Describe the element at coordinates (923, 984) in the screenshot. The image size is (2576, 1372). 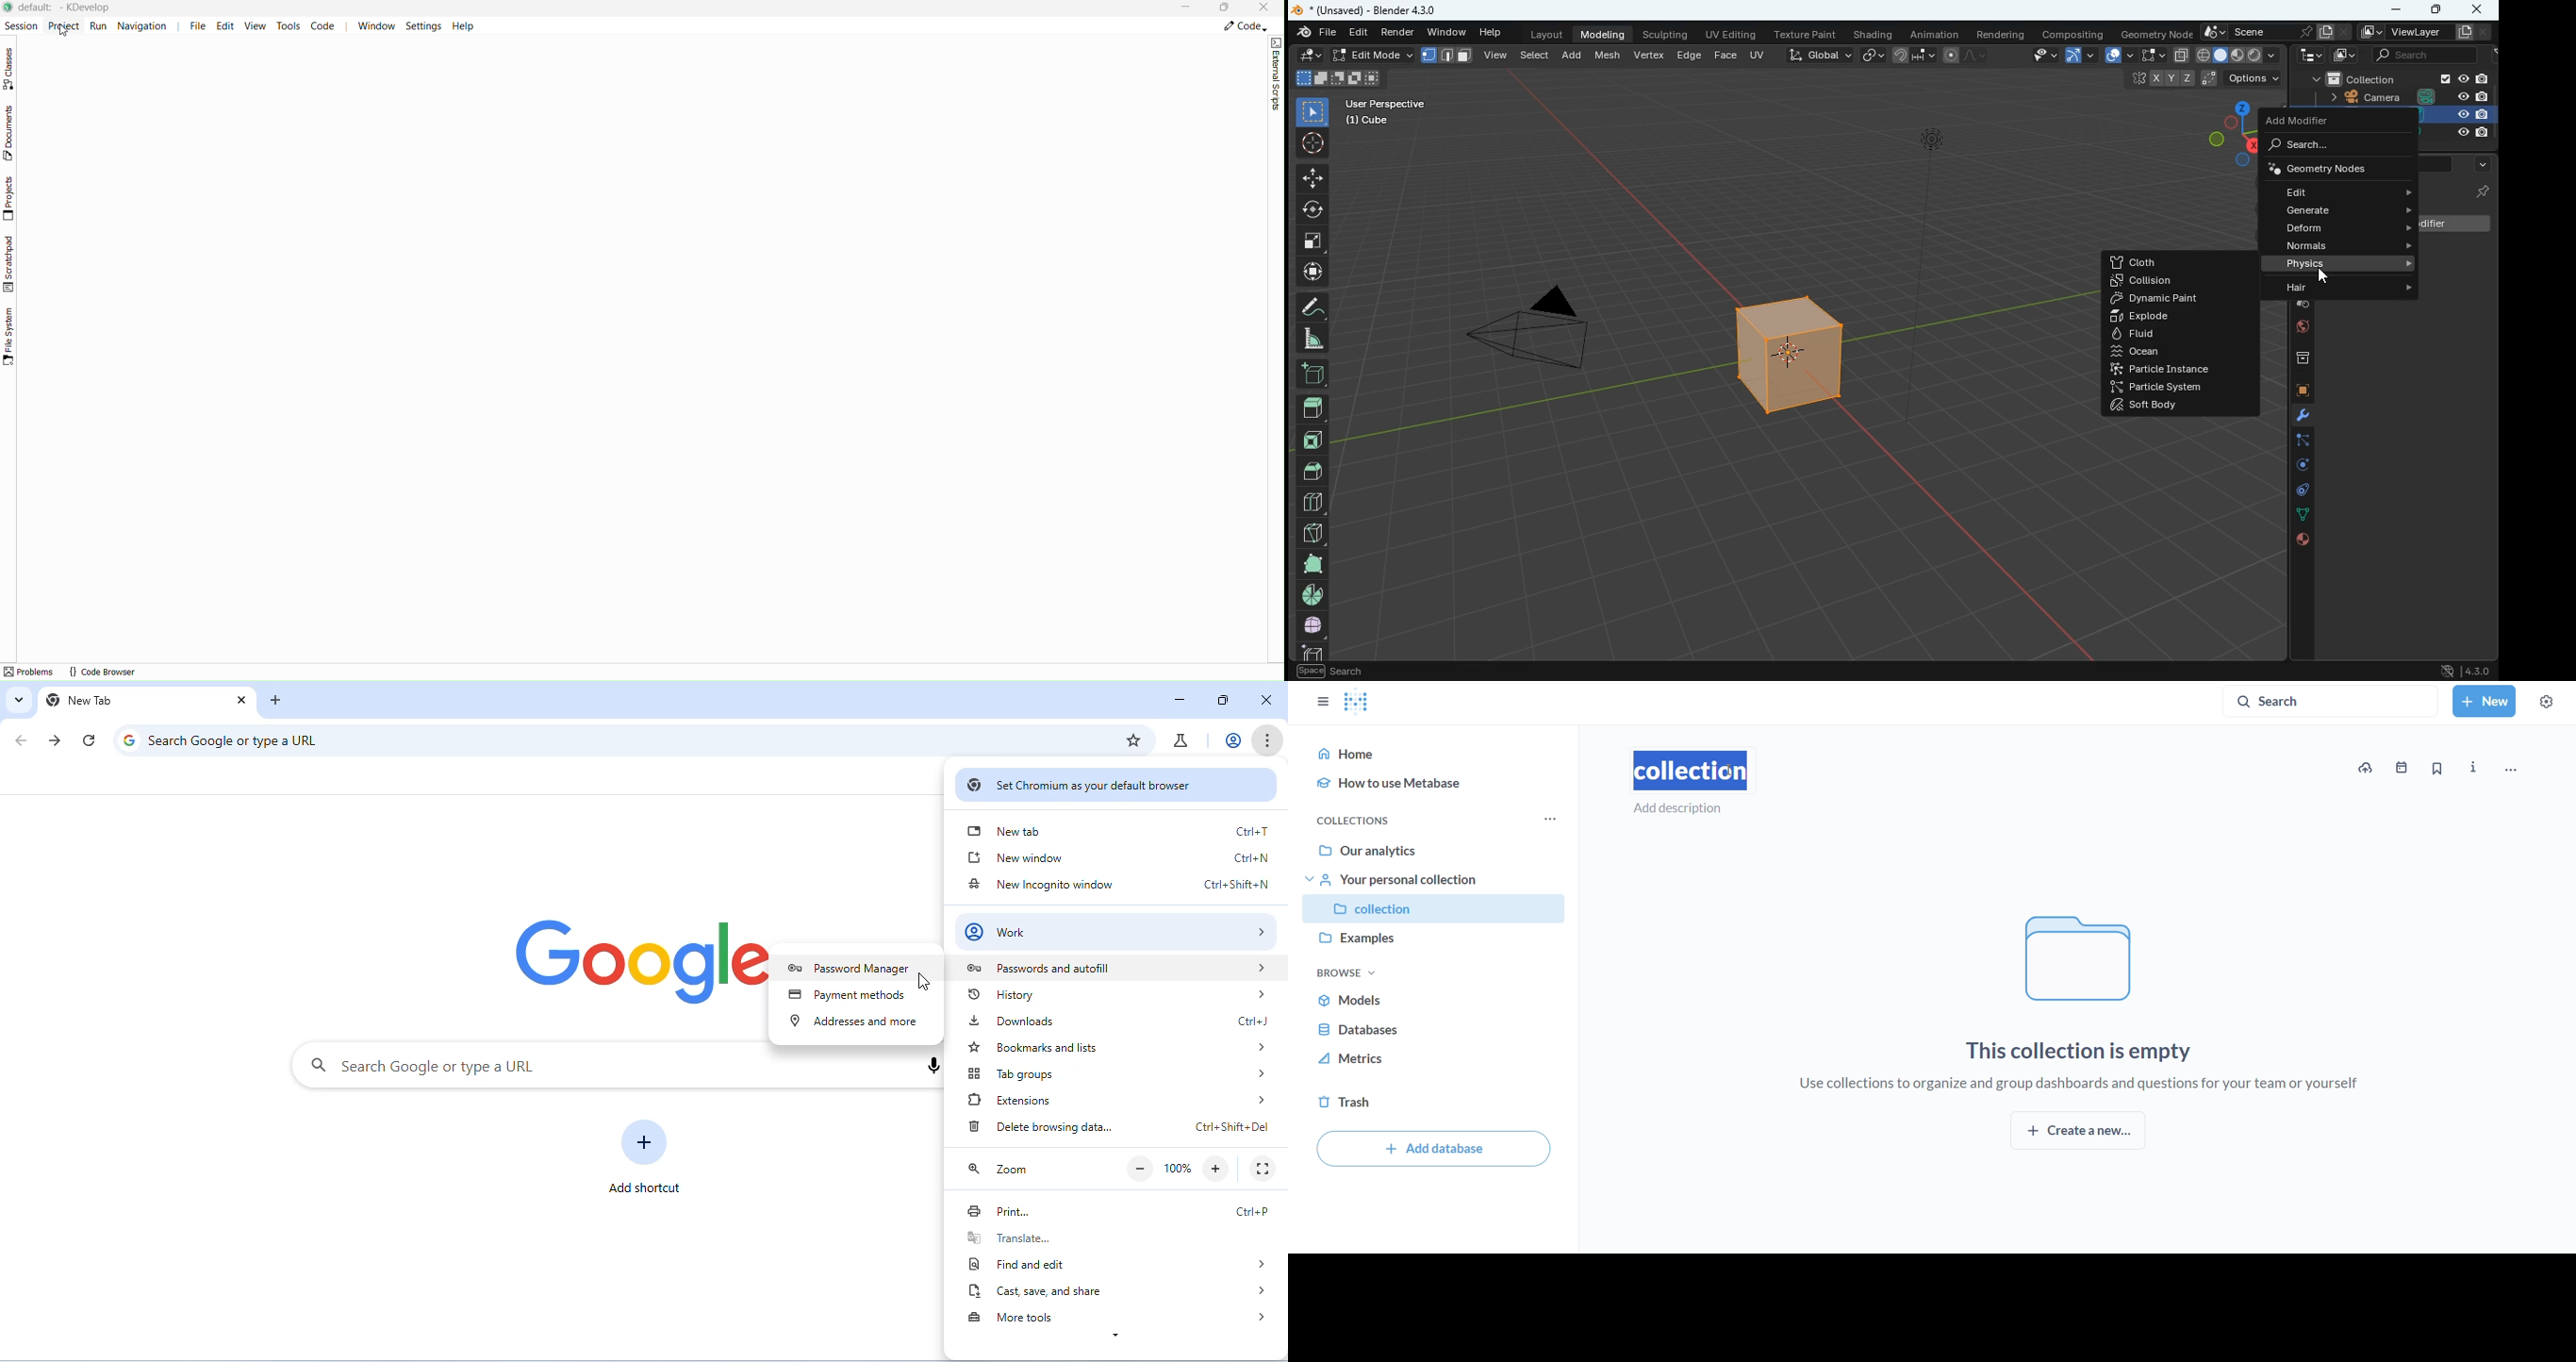
I see `cursor` at that location.